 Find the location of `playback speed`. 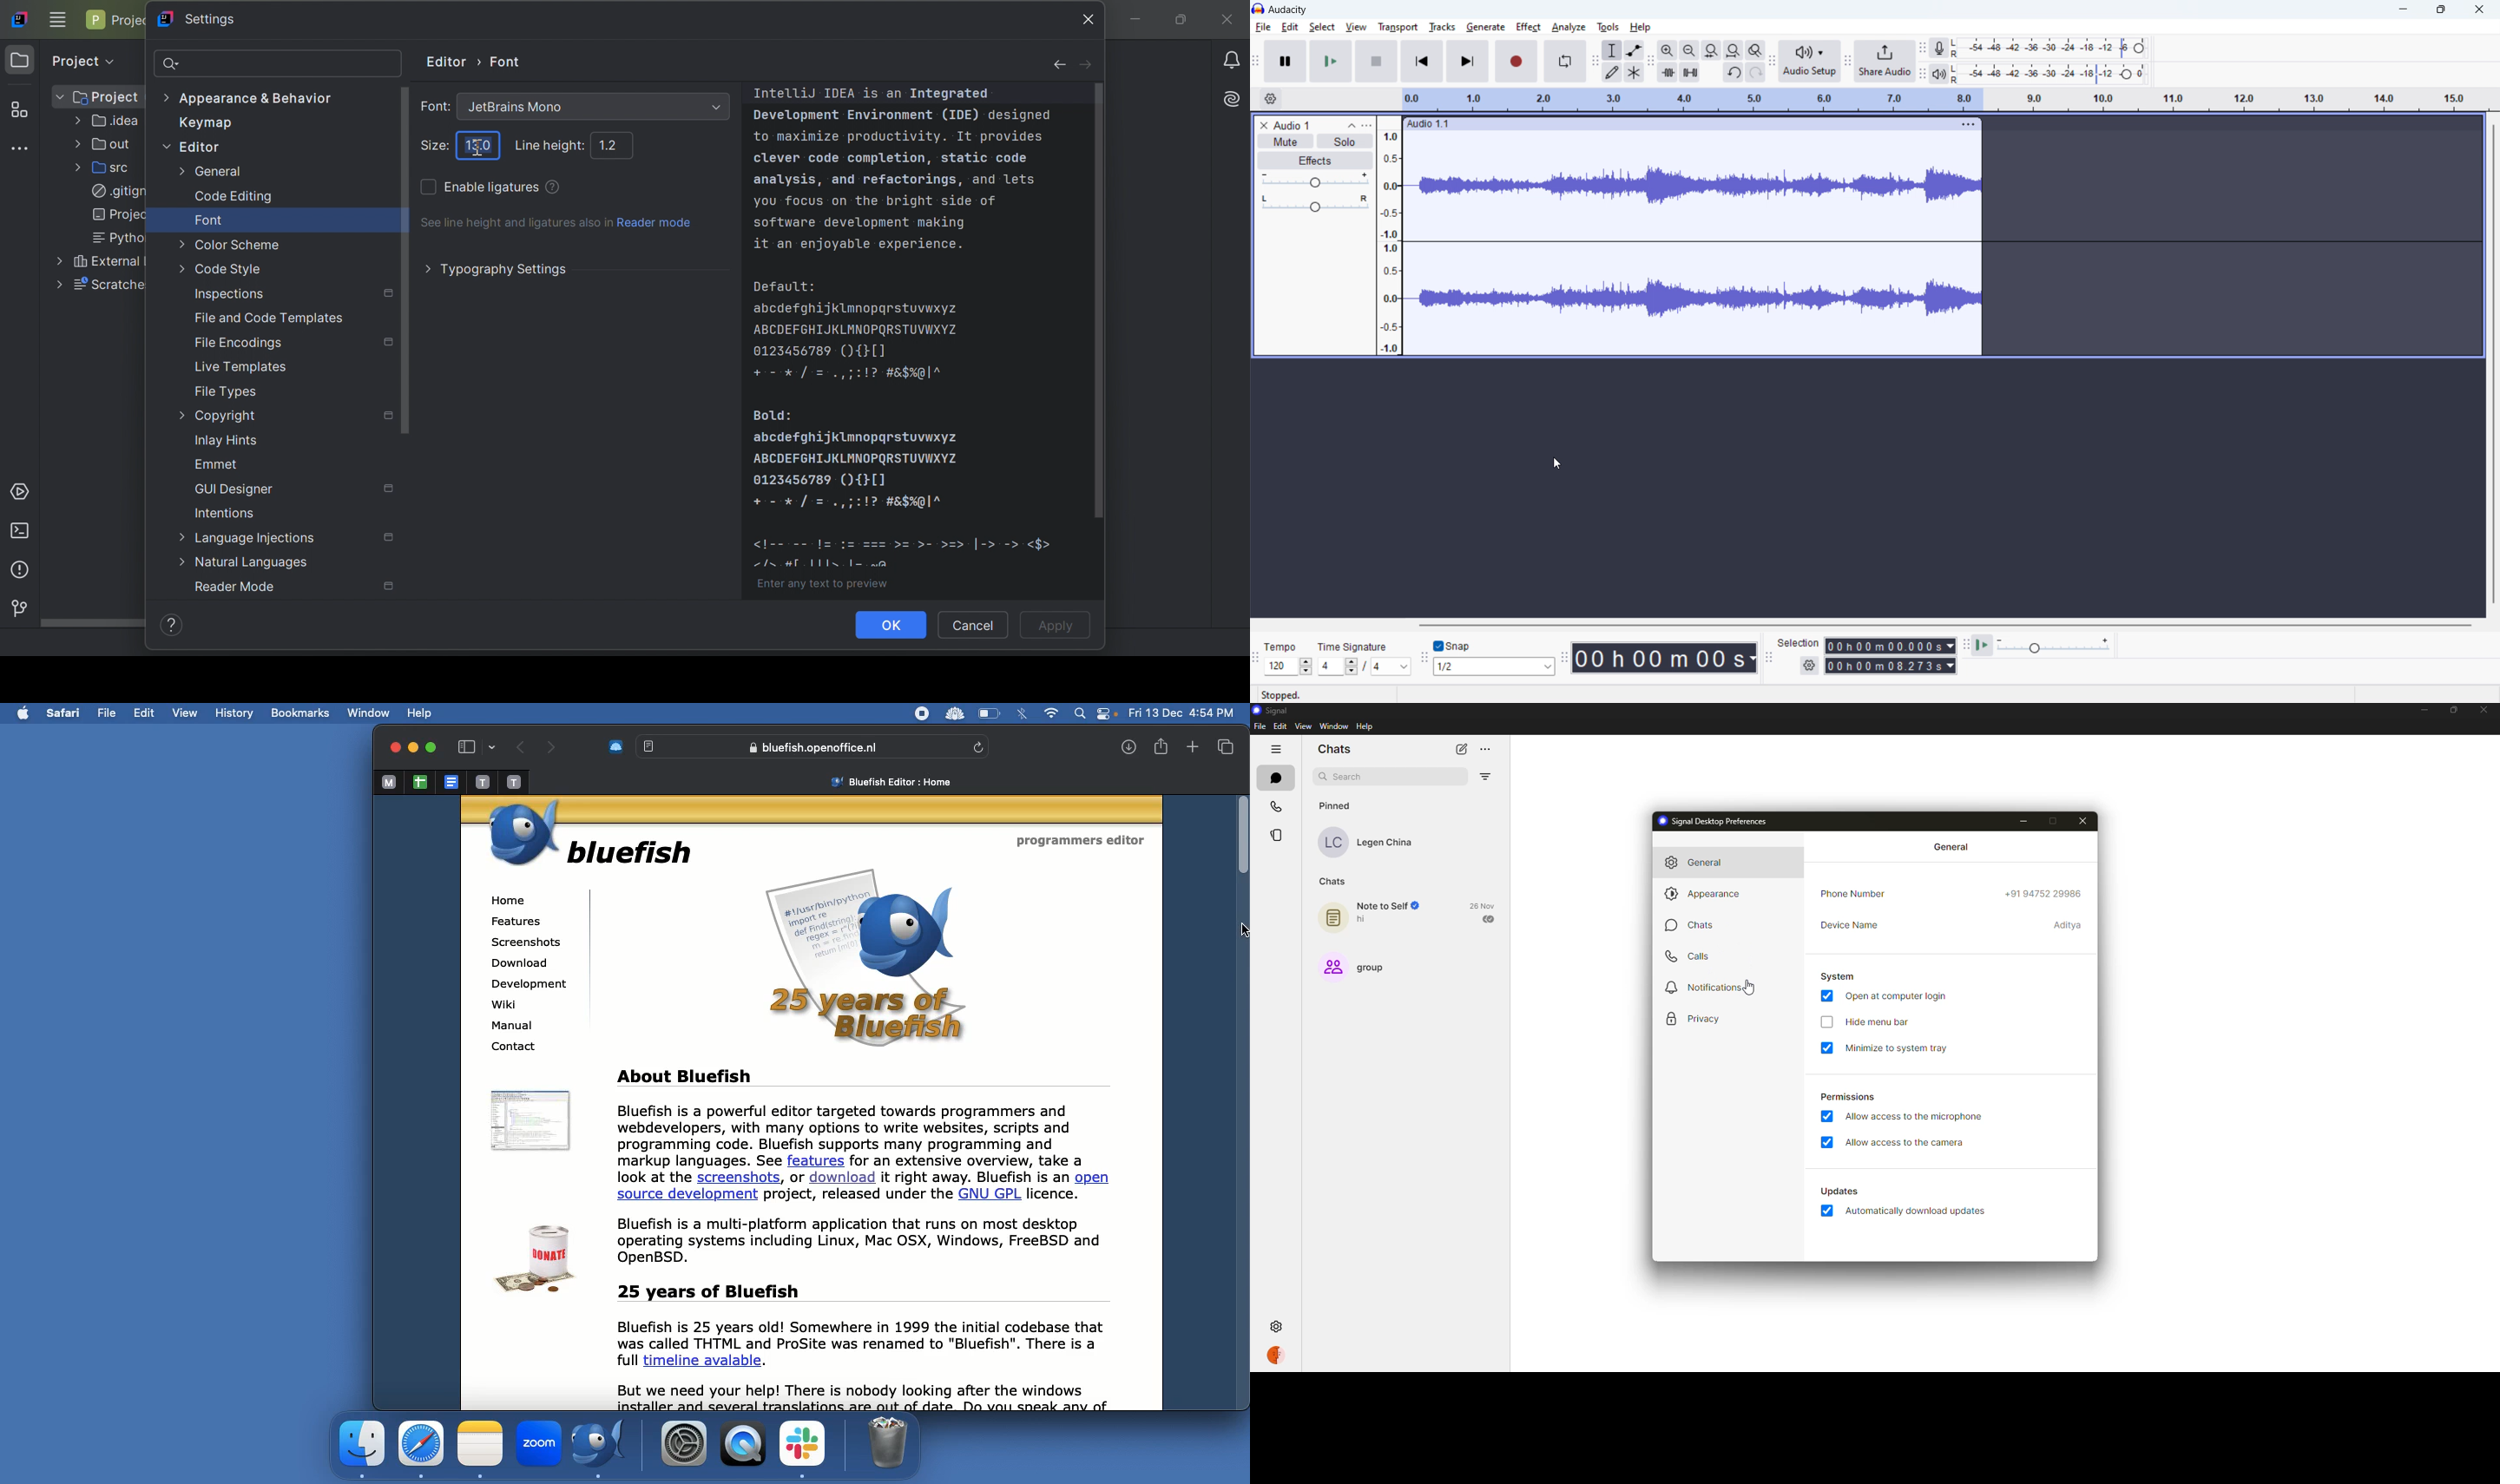

playback speed is located at coordinates (2054, 646).